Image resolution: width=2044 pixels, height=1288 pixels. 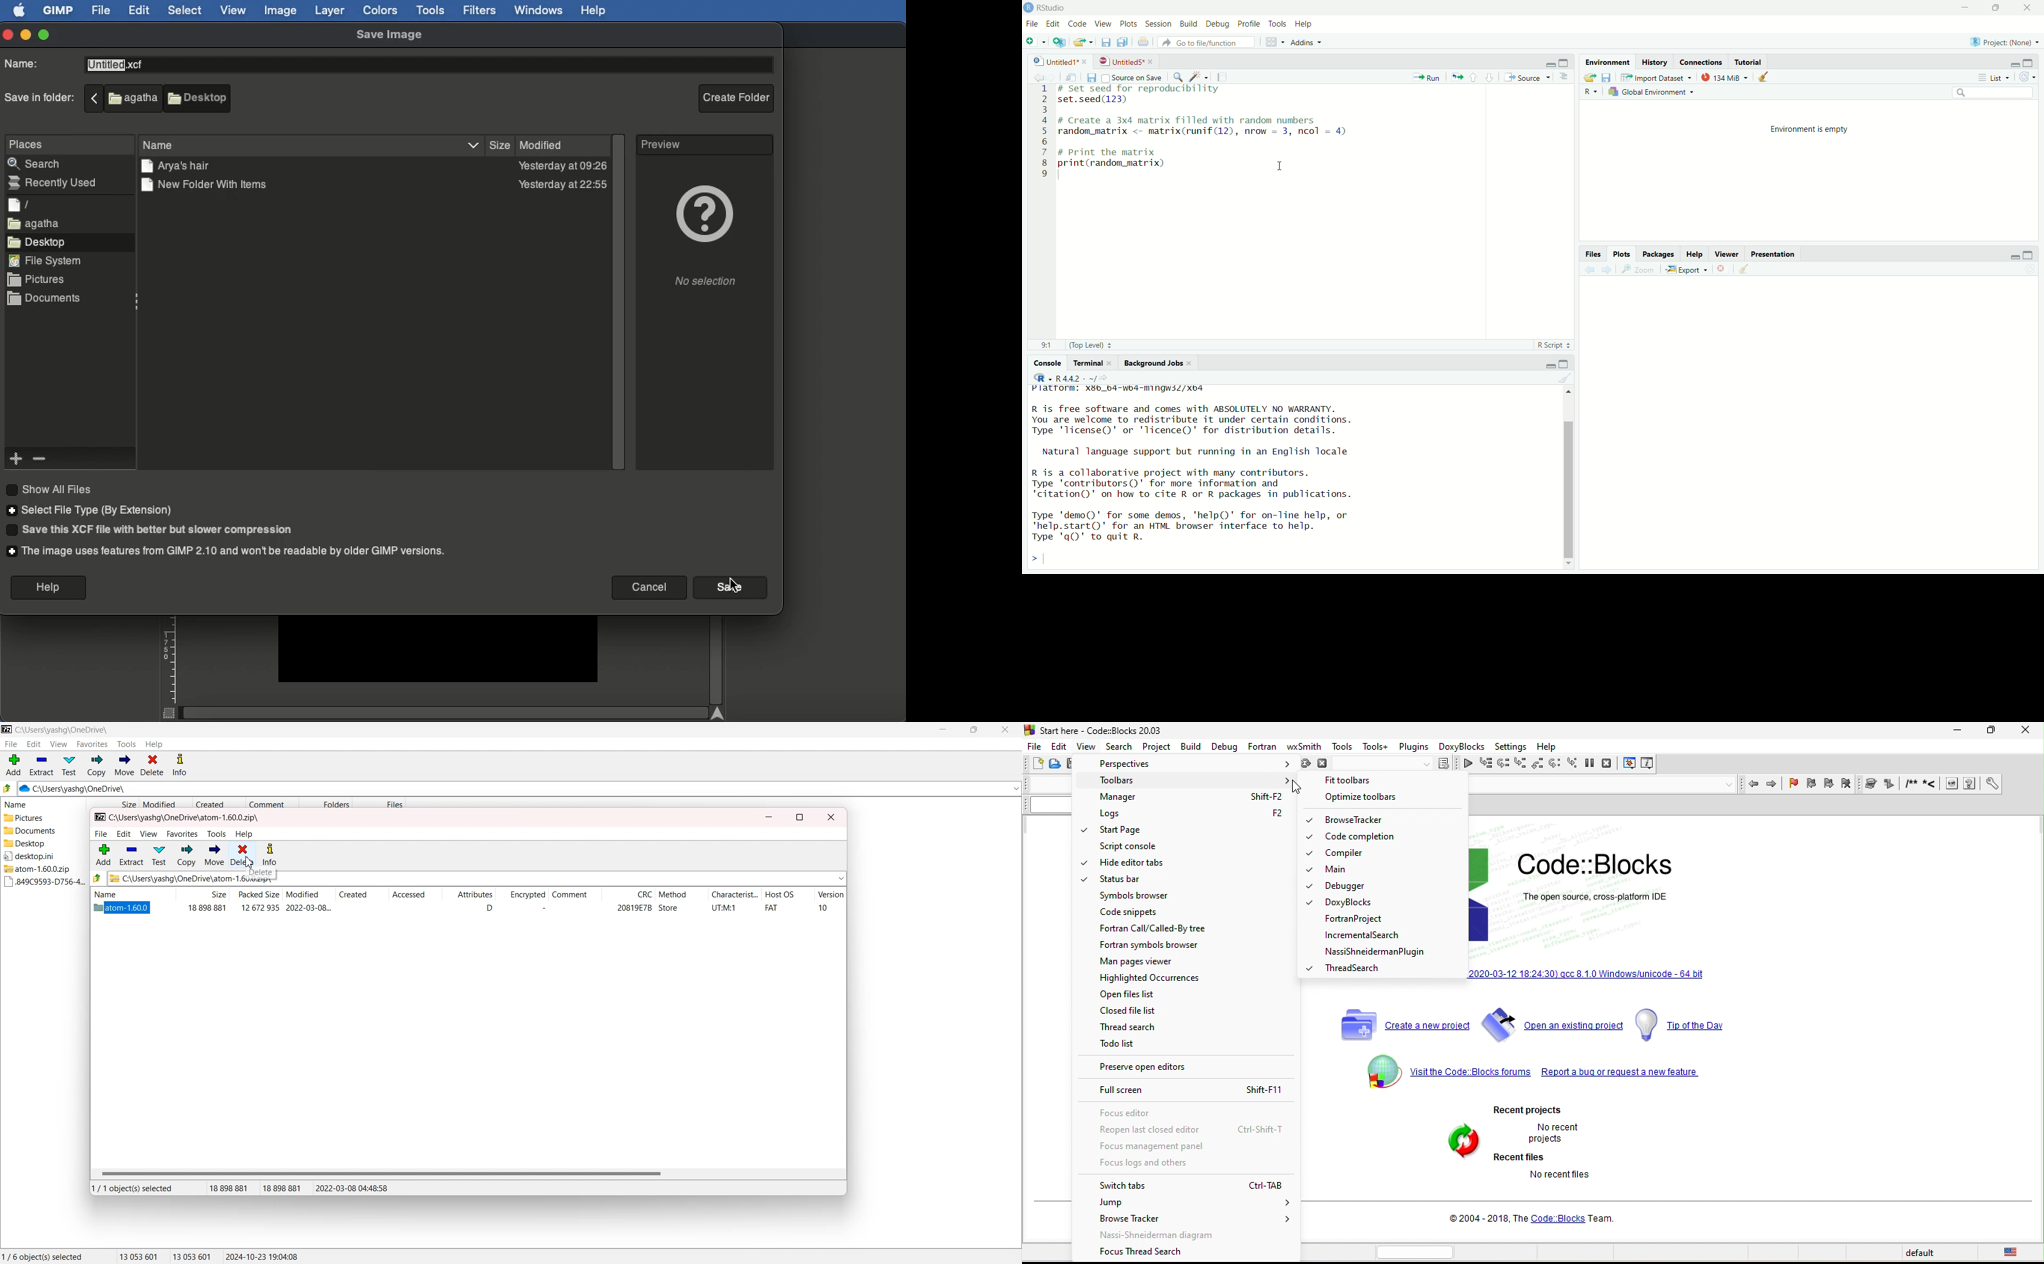 I want to click on debug, so click(x=1222, y=746).